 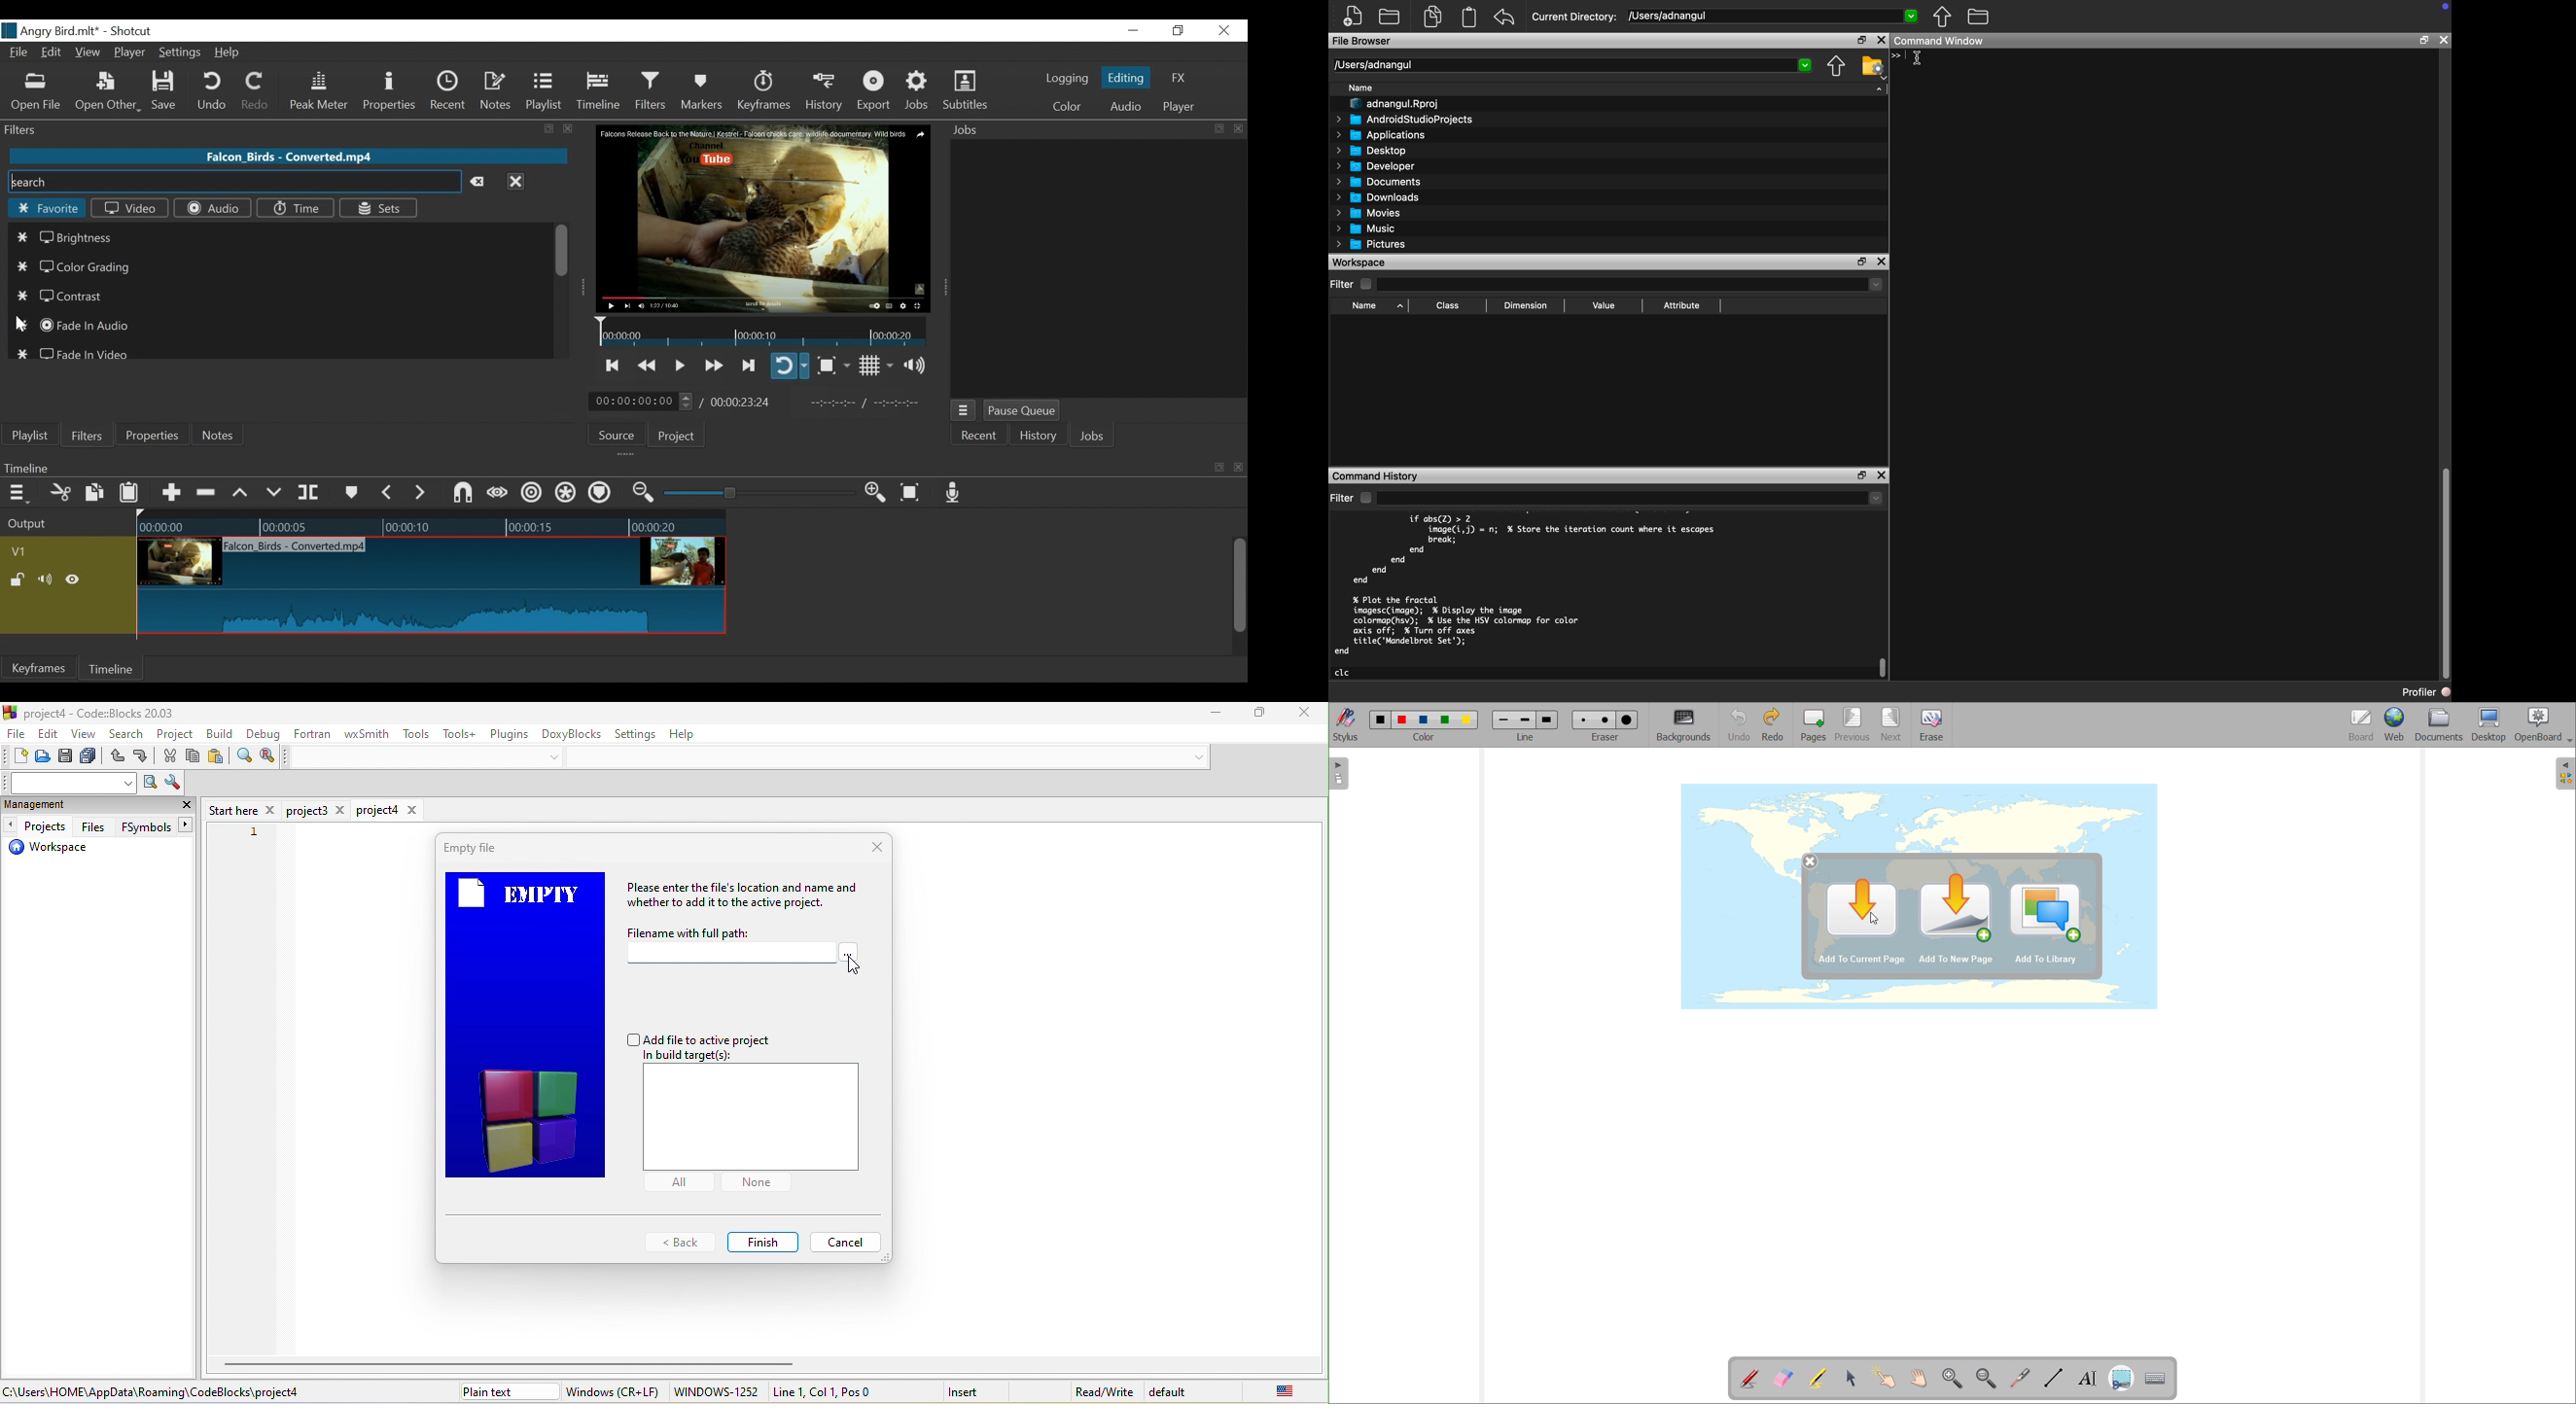 What do you see at coordinates (93, 826) in the screenshot?
I see `files` at bounding box center [93, 826].